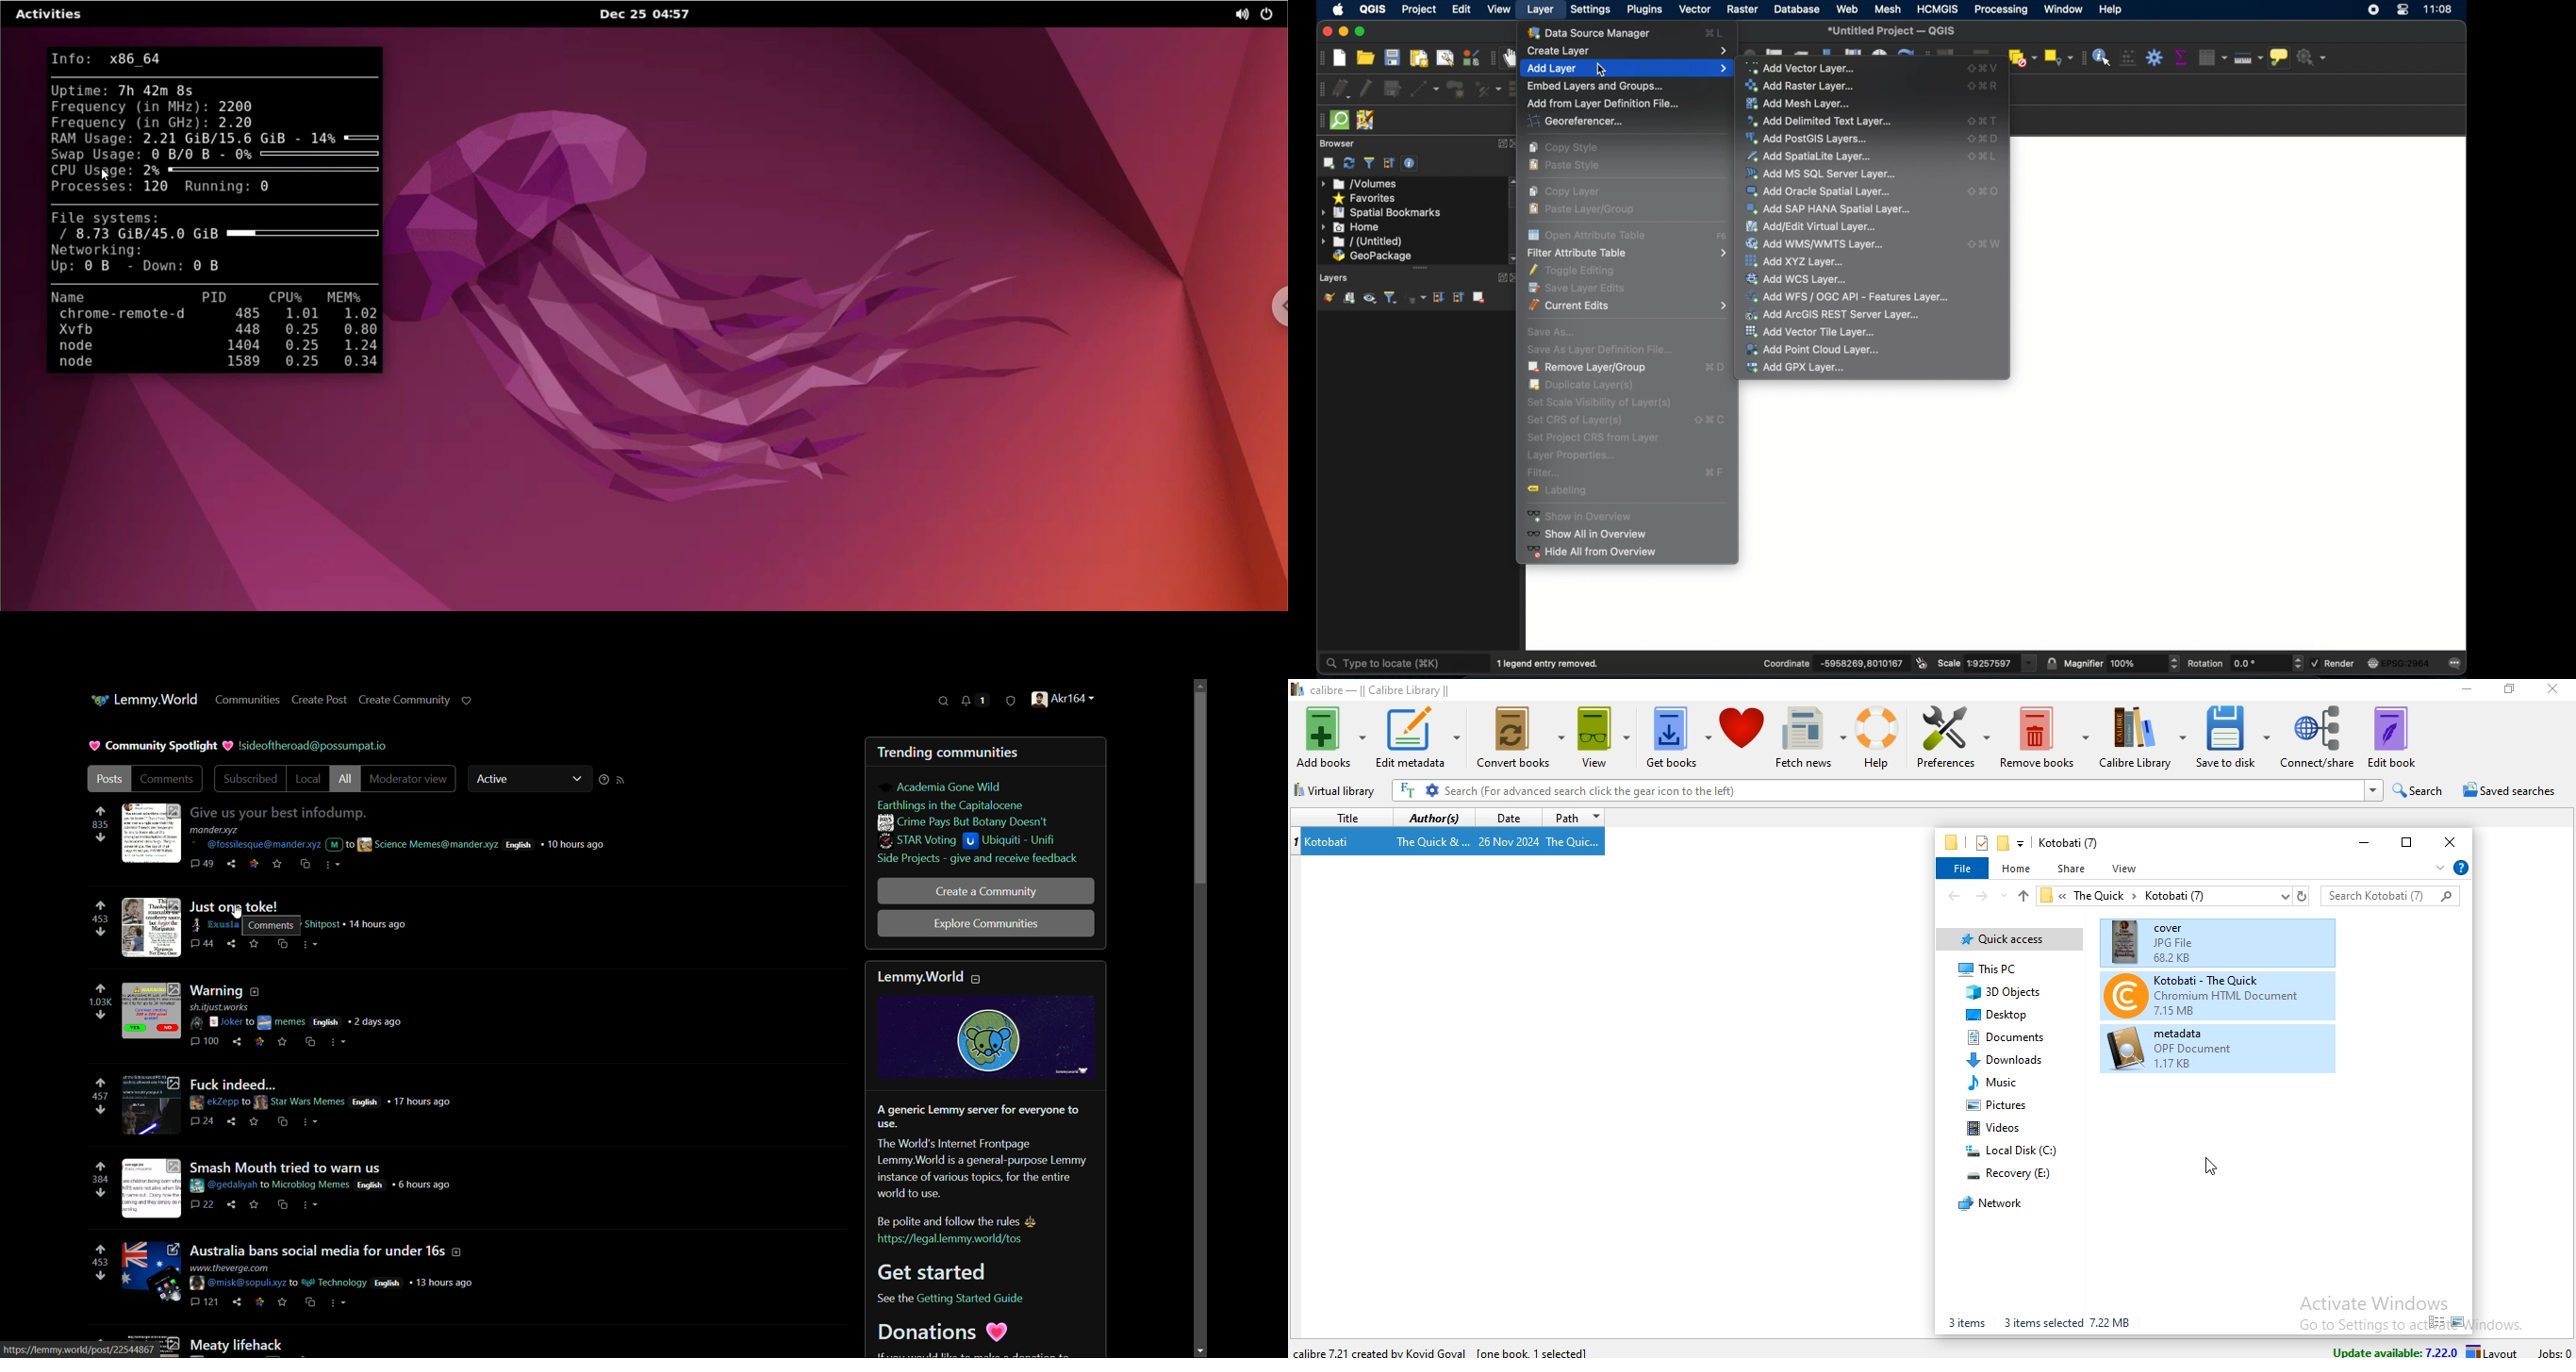  I want to click on Downloads, so click(2005, 1058).